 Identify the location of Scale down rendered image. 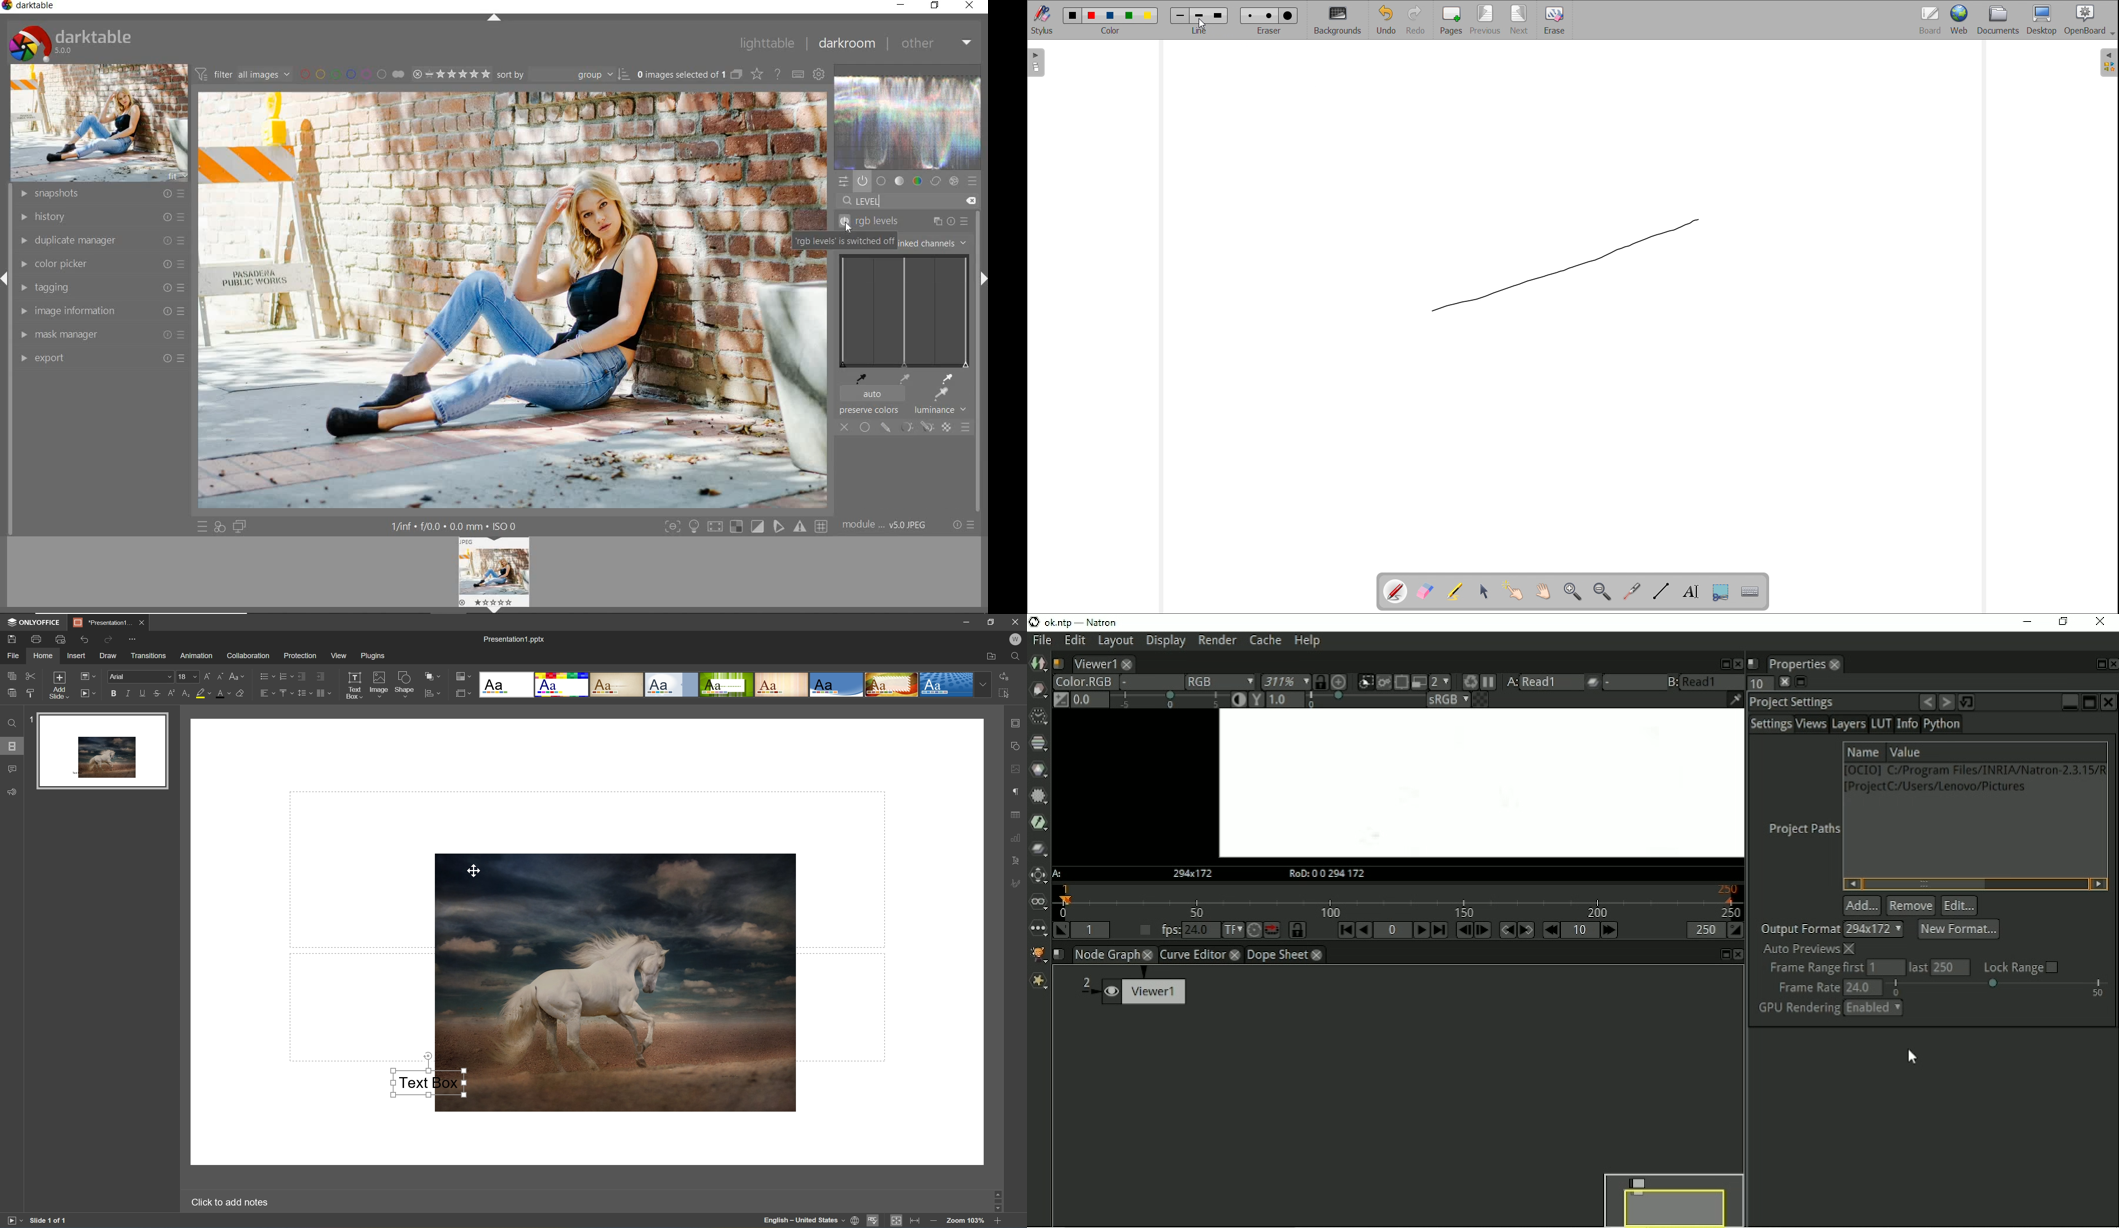
(1440, 682).